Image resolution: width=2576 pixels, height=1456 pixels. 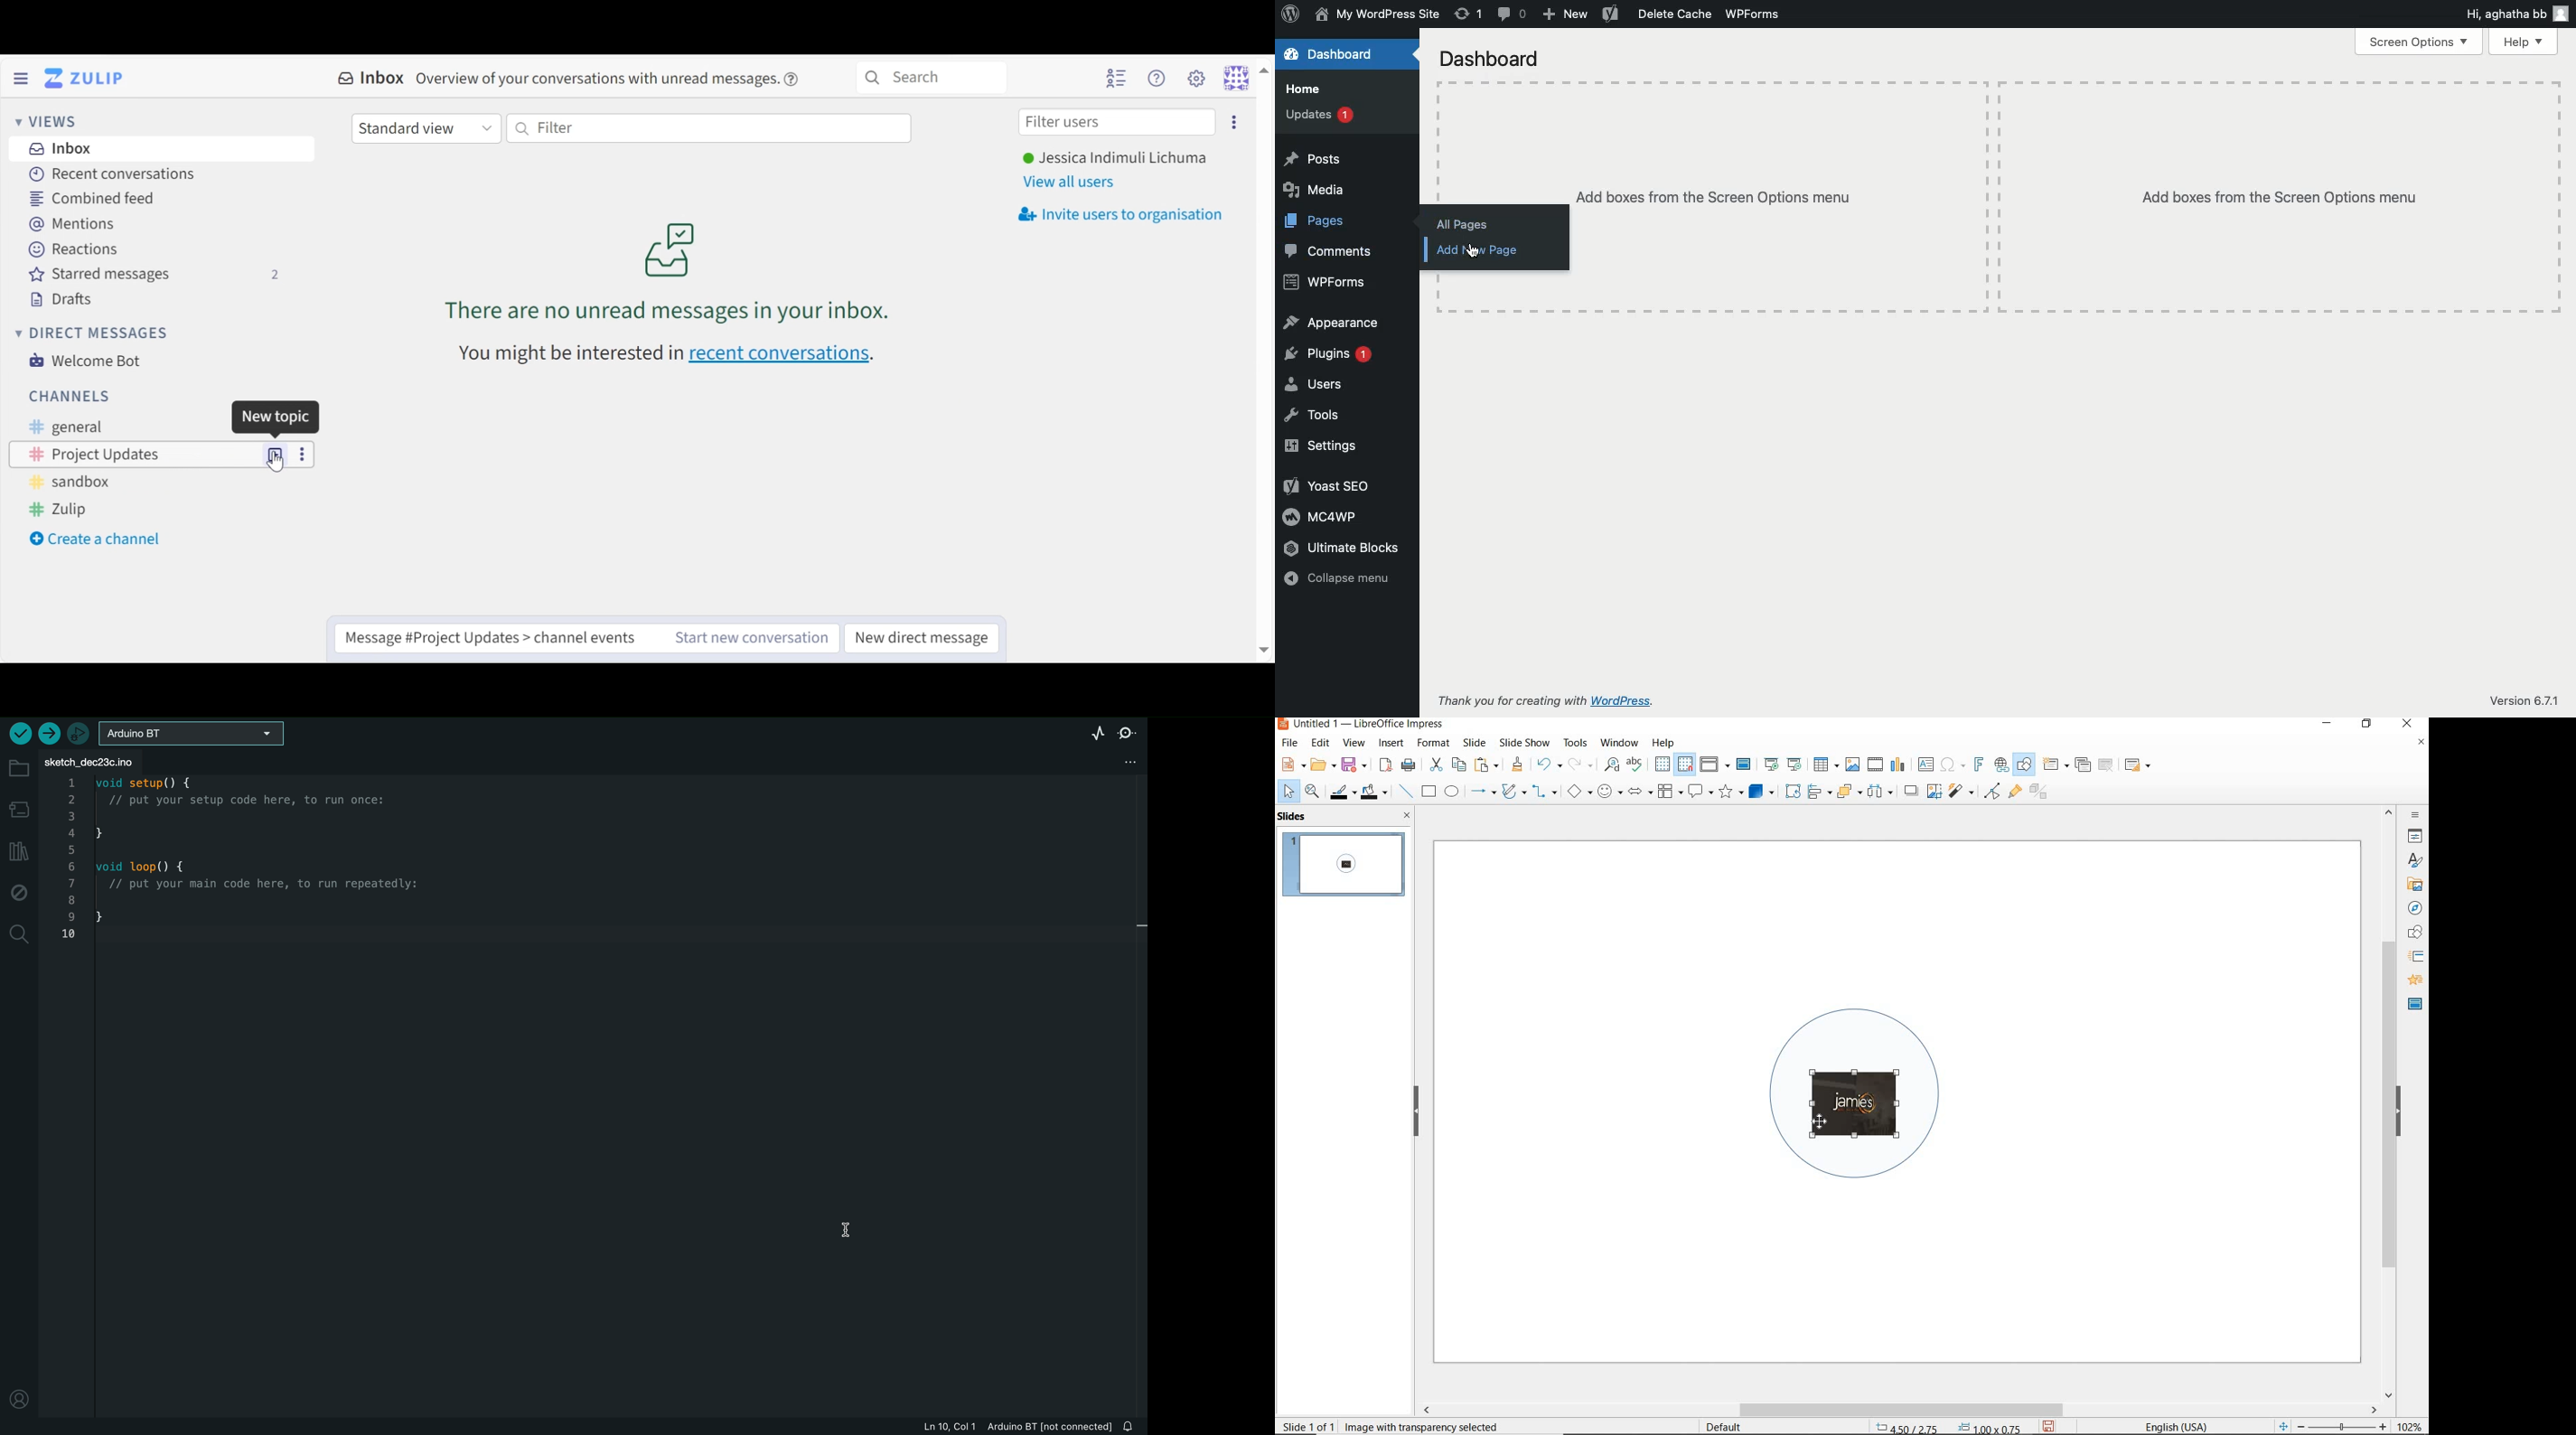 What do you see at coordinates (1295, 816) in the screenshot?
I see `slides` at bounding box center [1295, 816].